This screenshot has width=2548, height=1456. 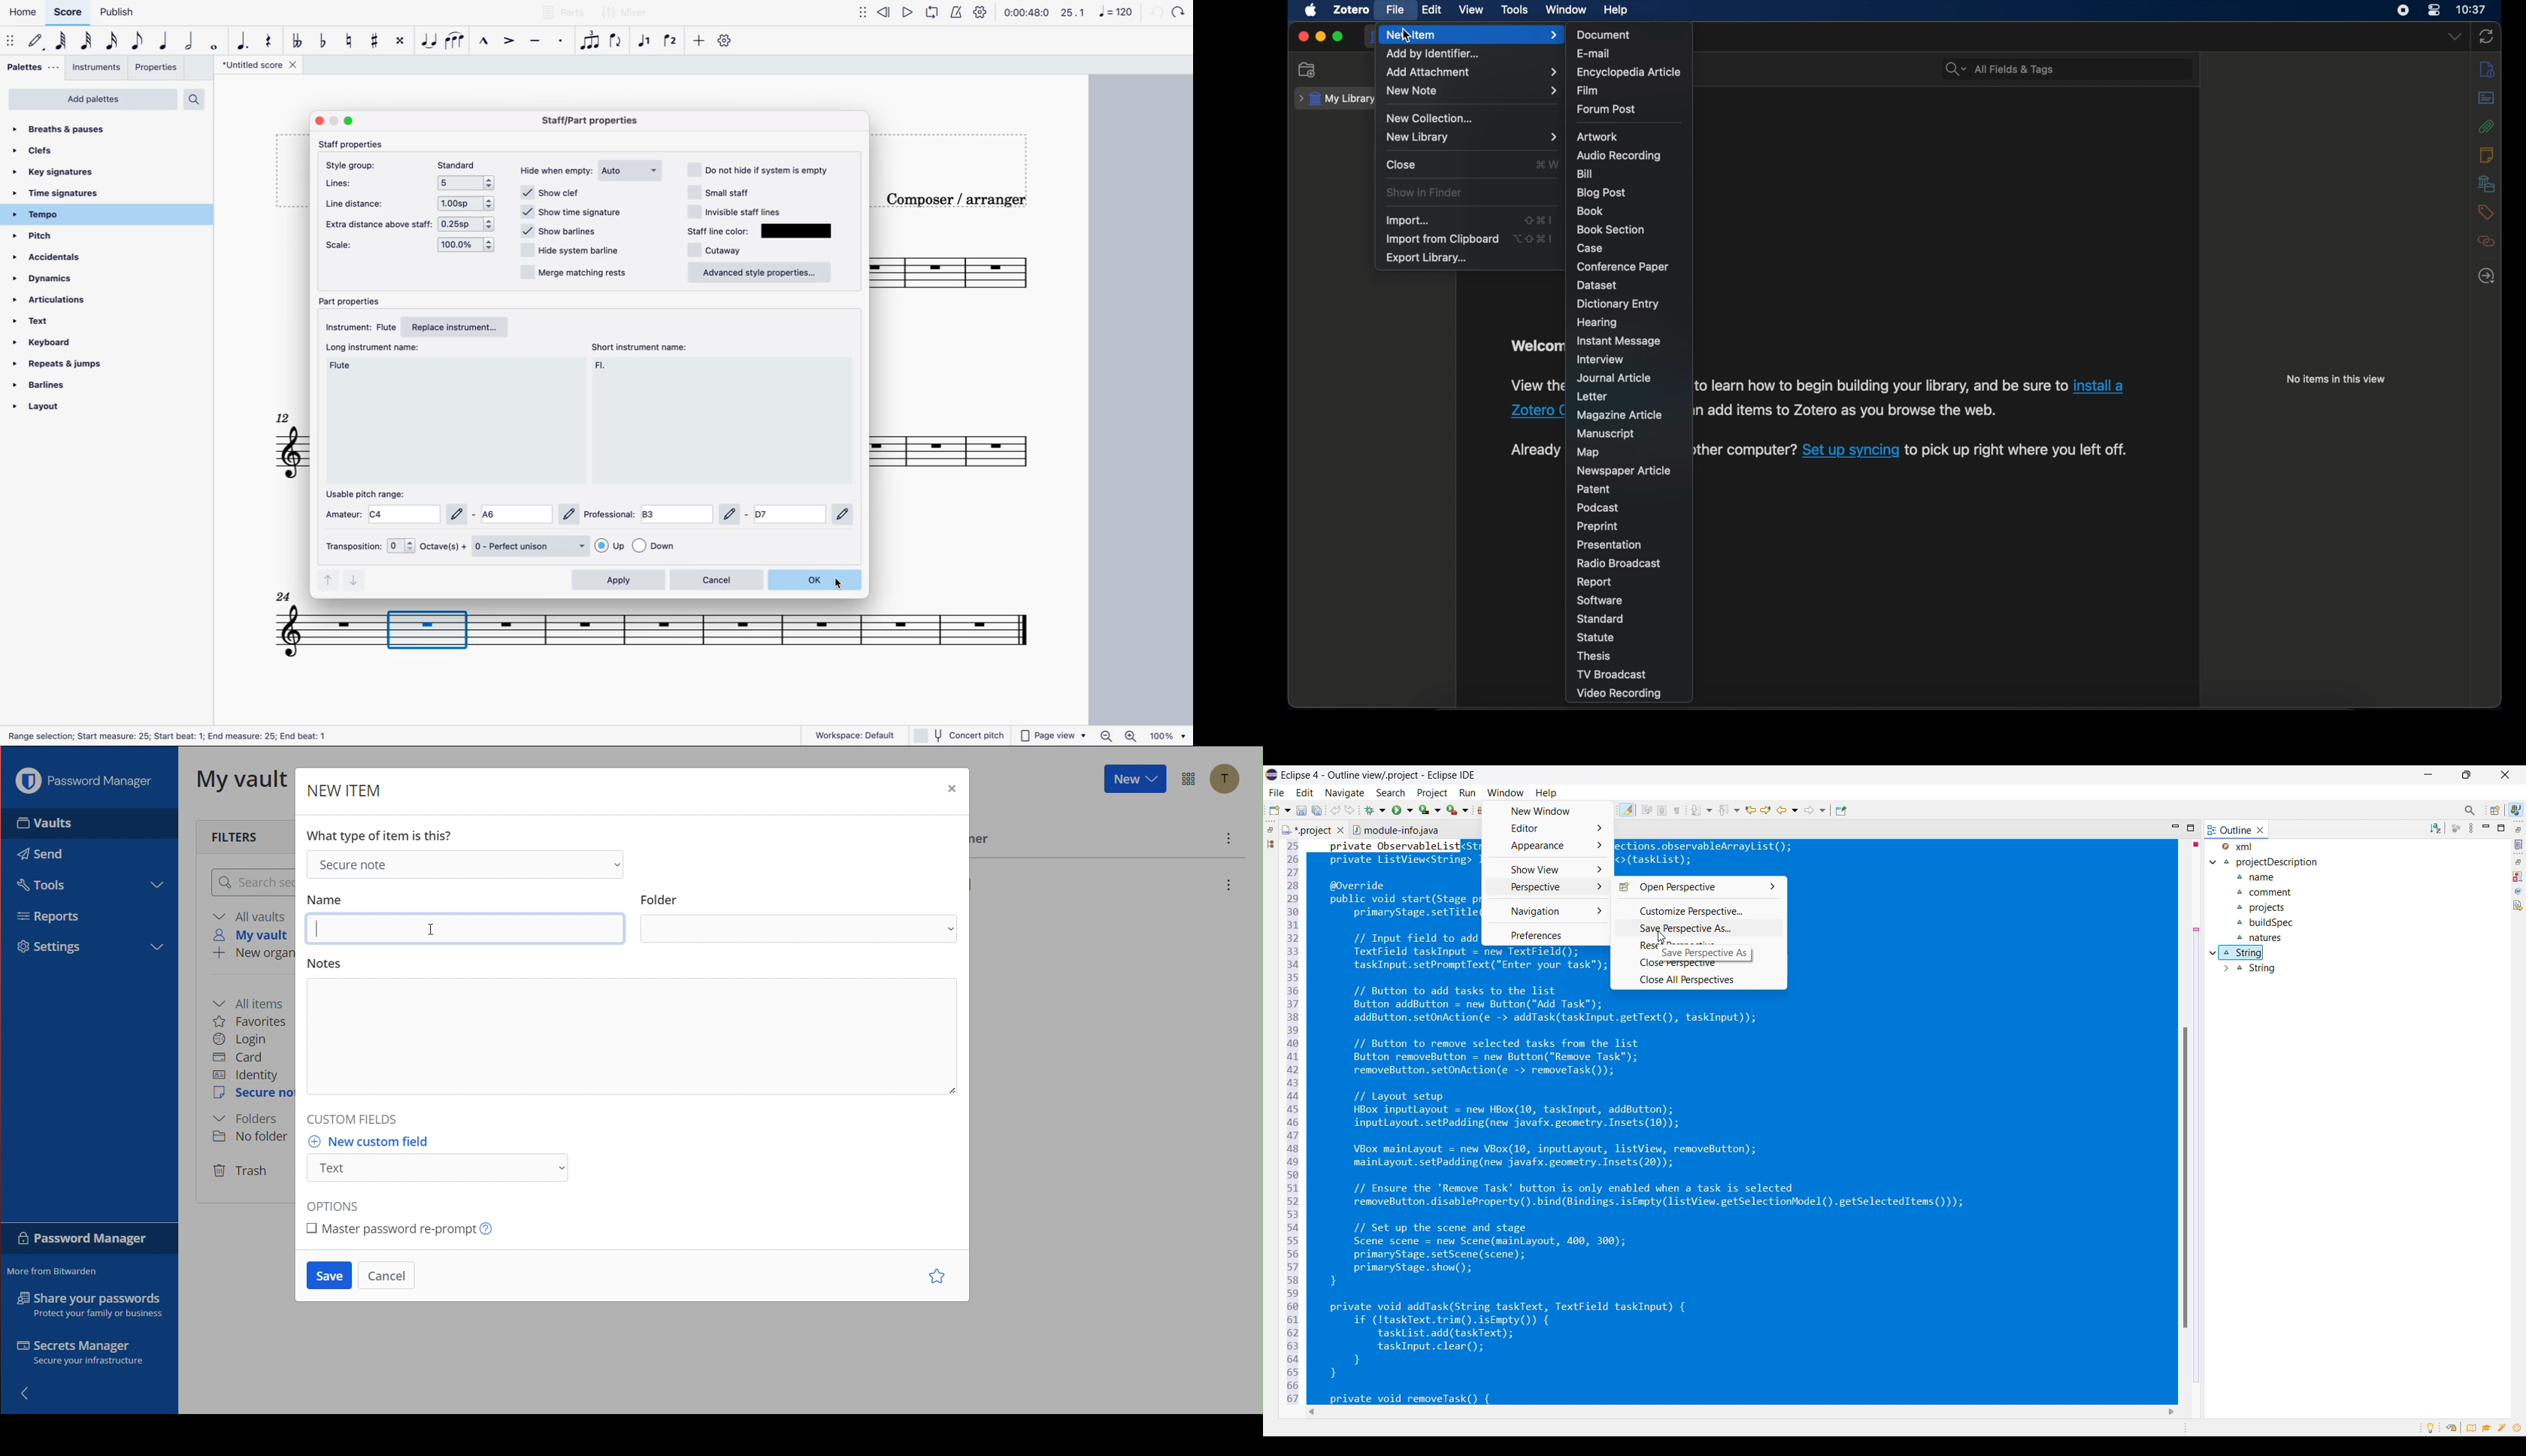 I want to click on More from Bitwarden, so click(x=55, y=1272).